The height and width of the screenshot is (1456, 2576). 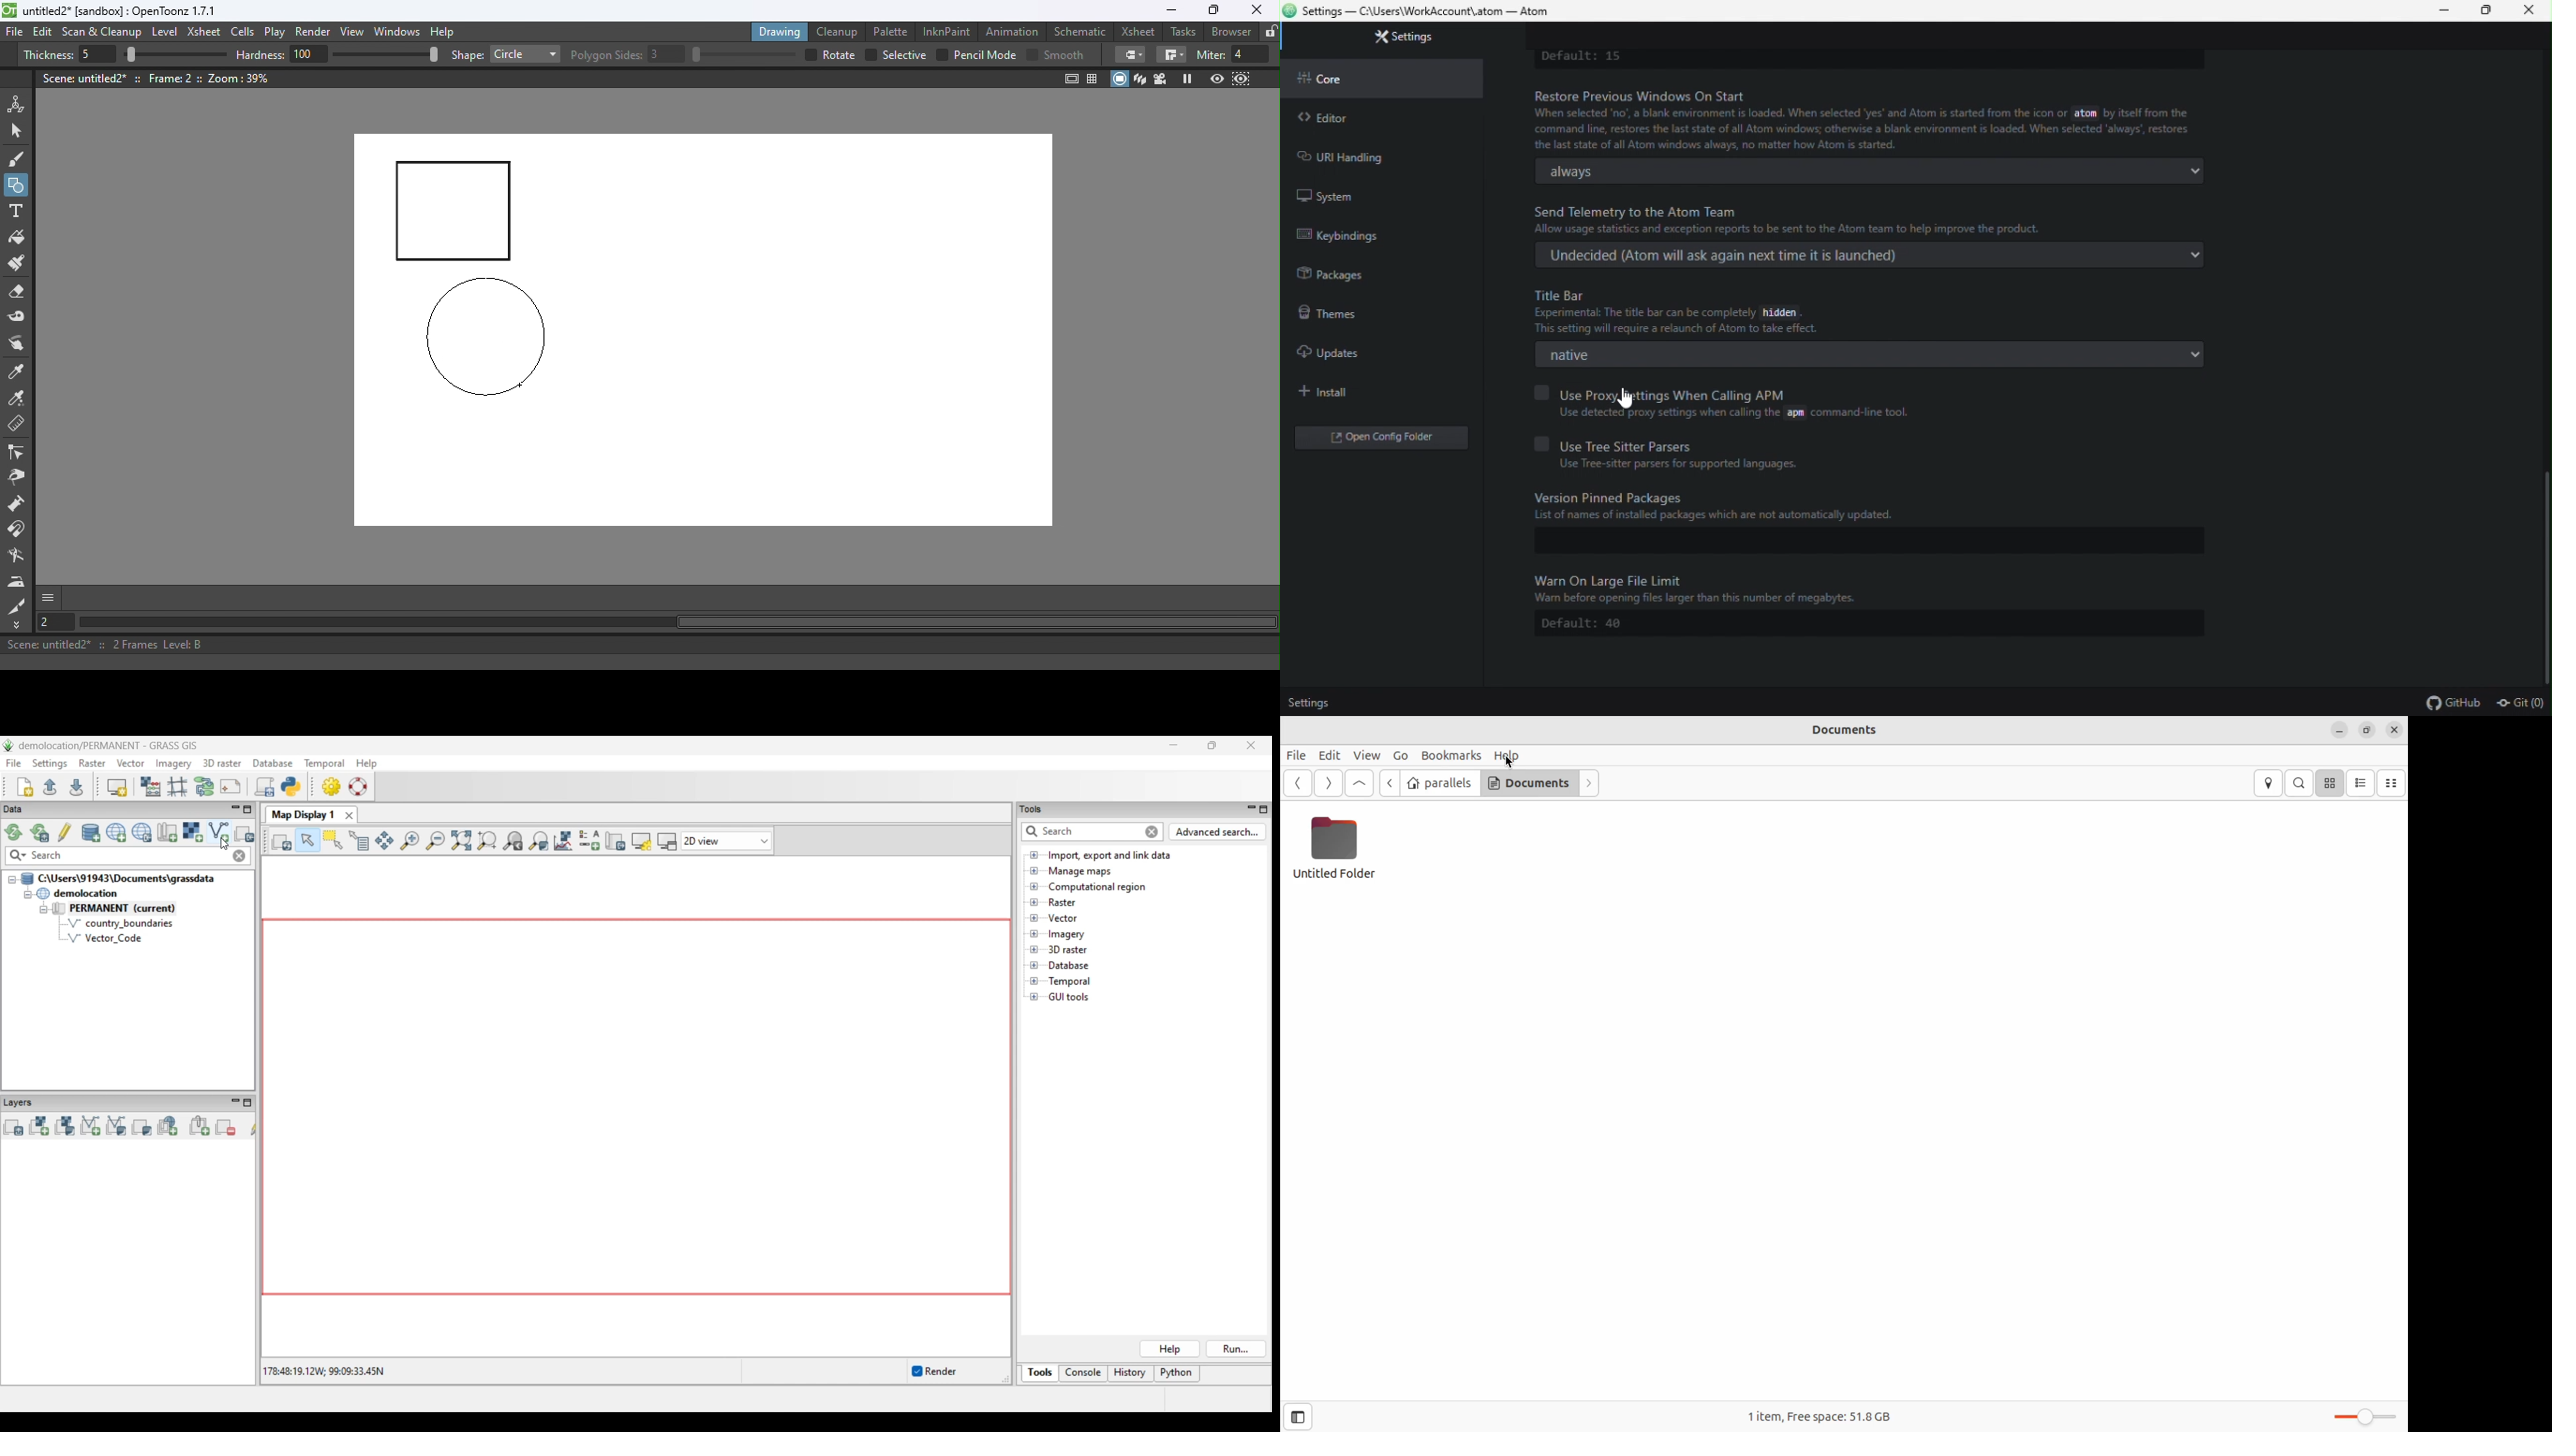 I want to click on Title Bar, so click(x=1562, y=294).